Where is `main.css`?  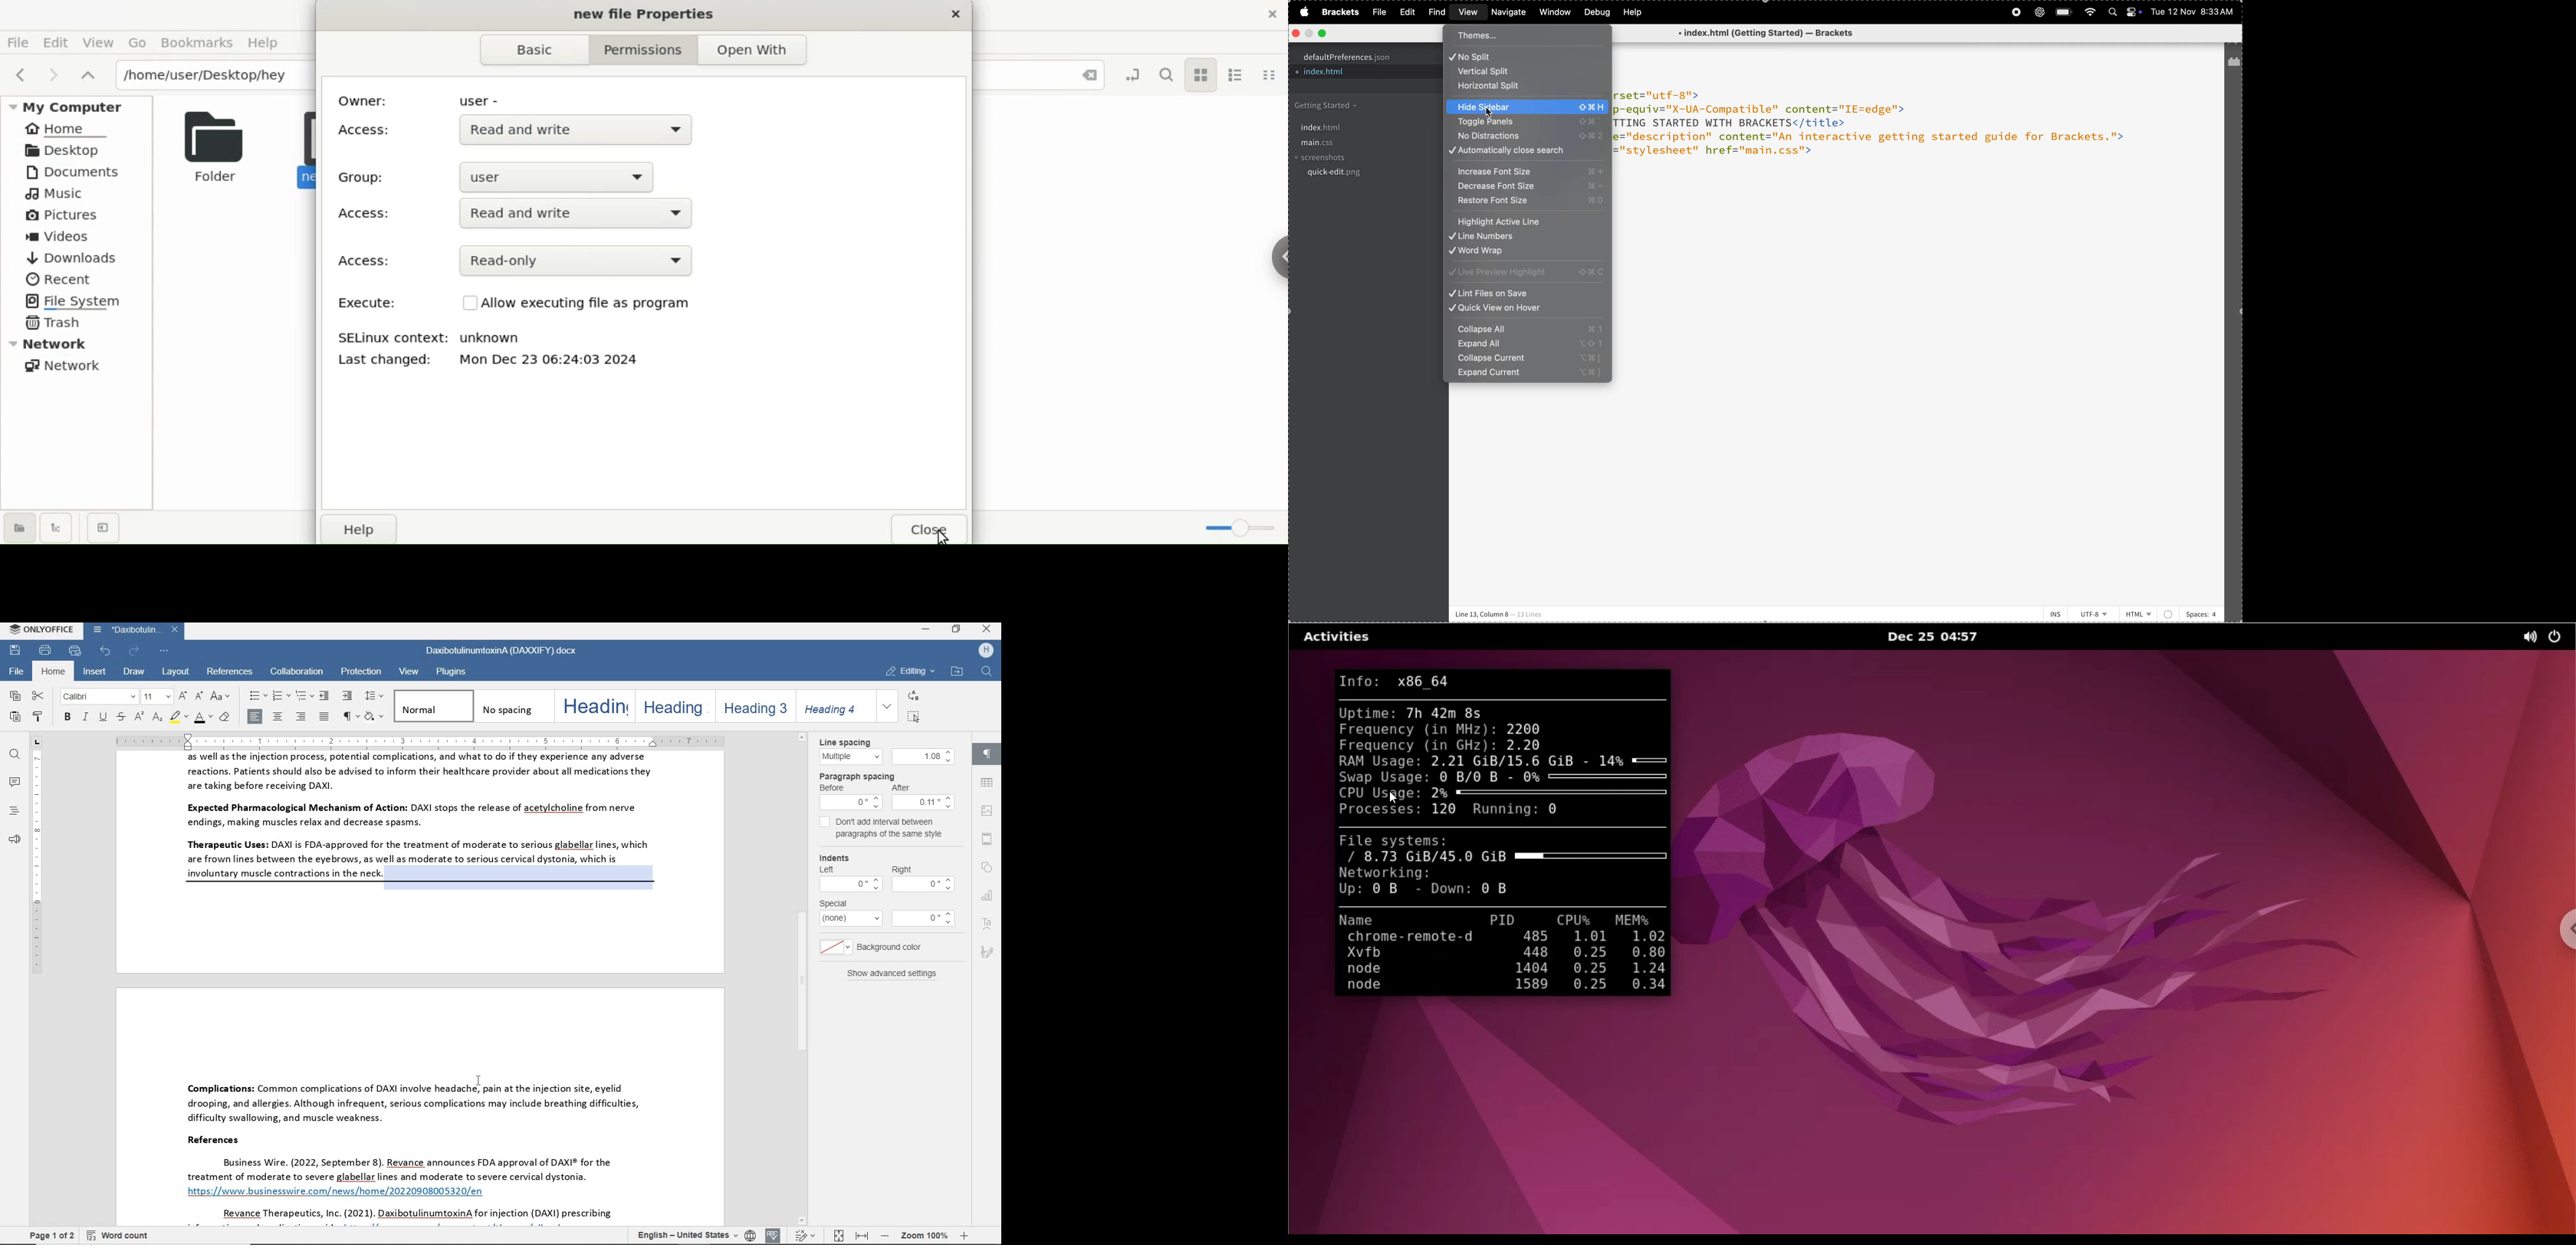
main.css is located at coordinates (1361, 143).